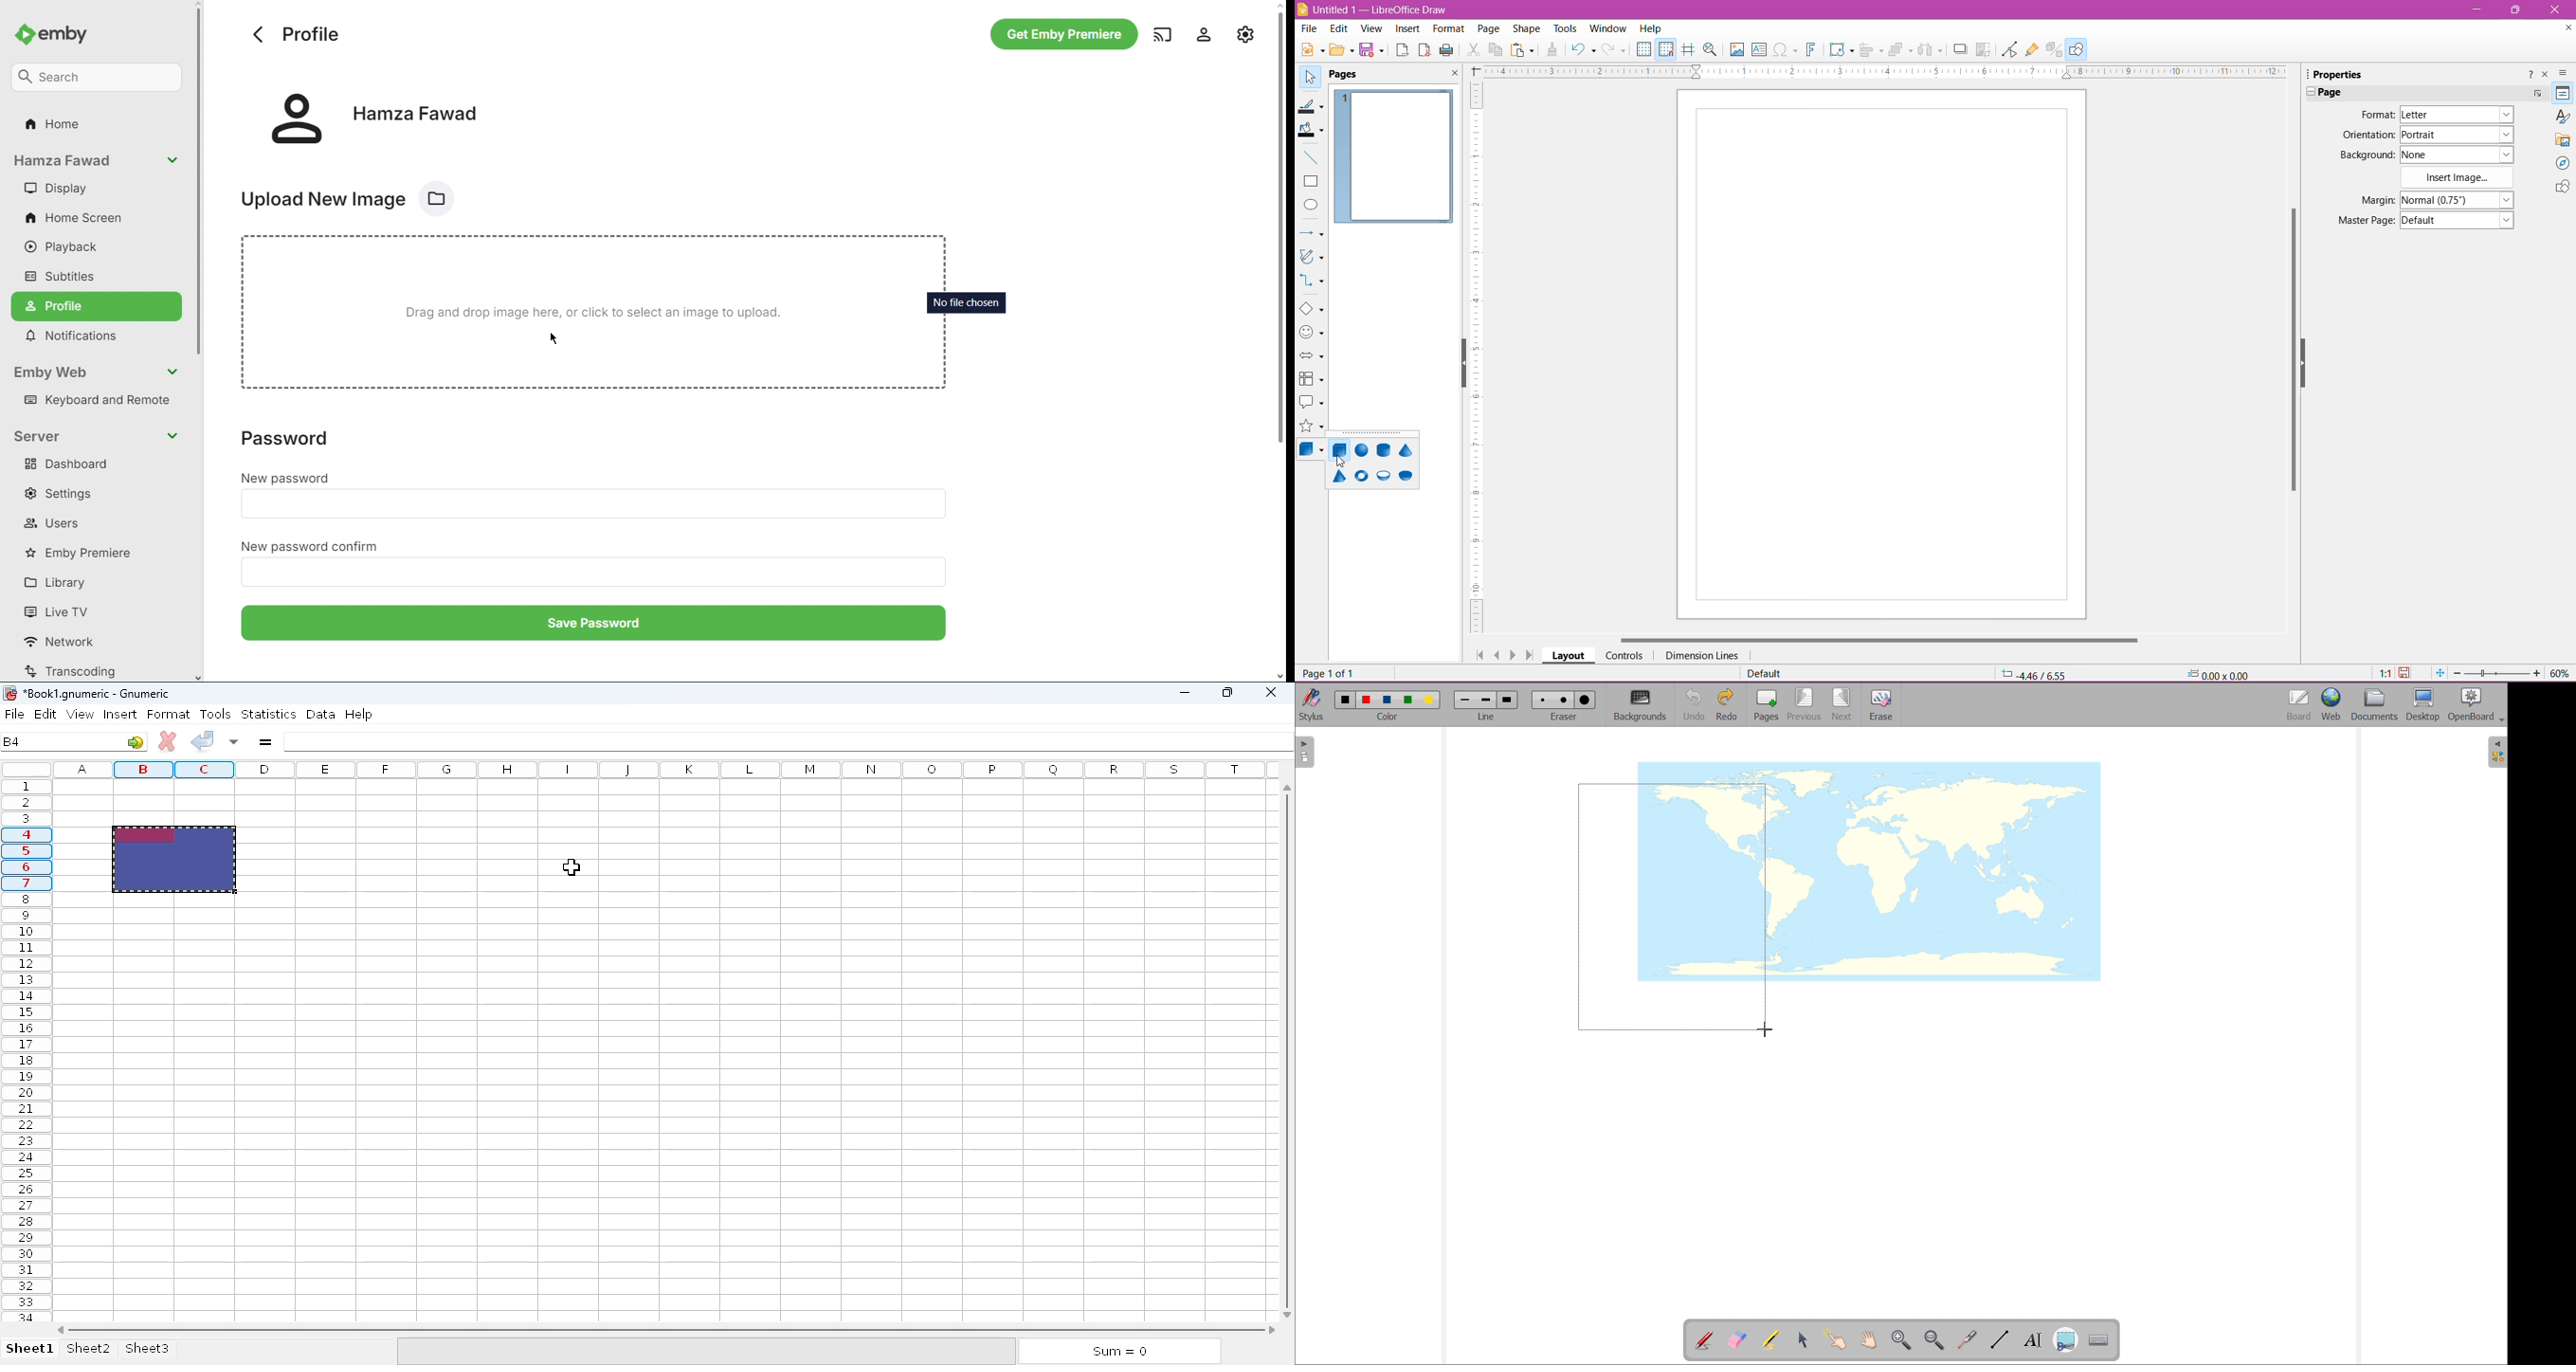  What do you see at coordinates (789, 740) in the screenshot?
I see `formula bar` at bounding box center [789, 740].